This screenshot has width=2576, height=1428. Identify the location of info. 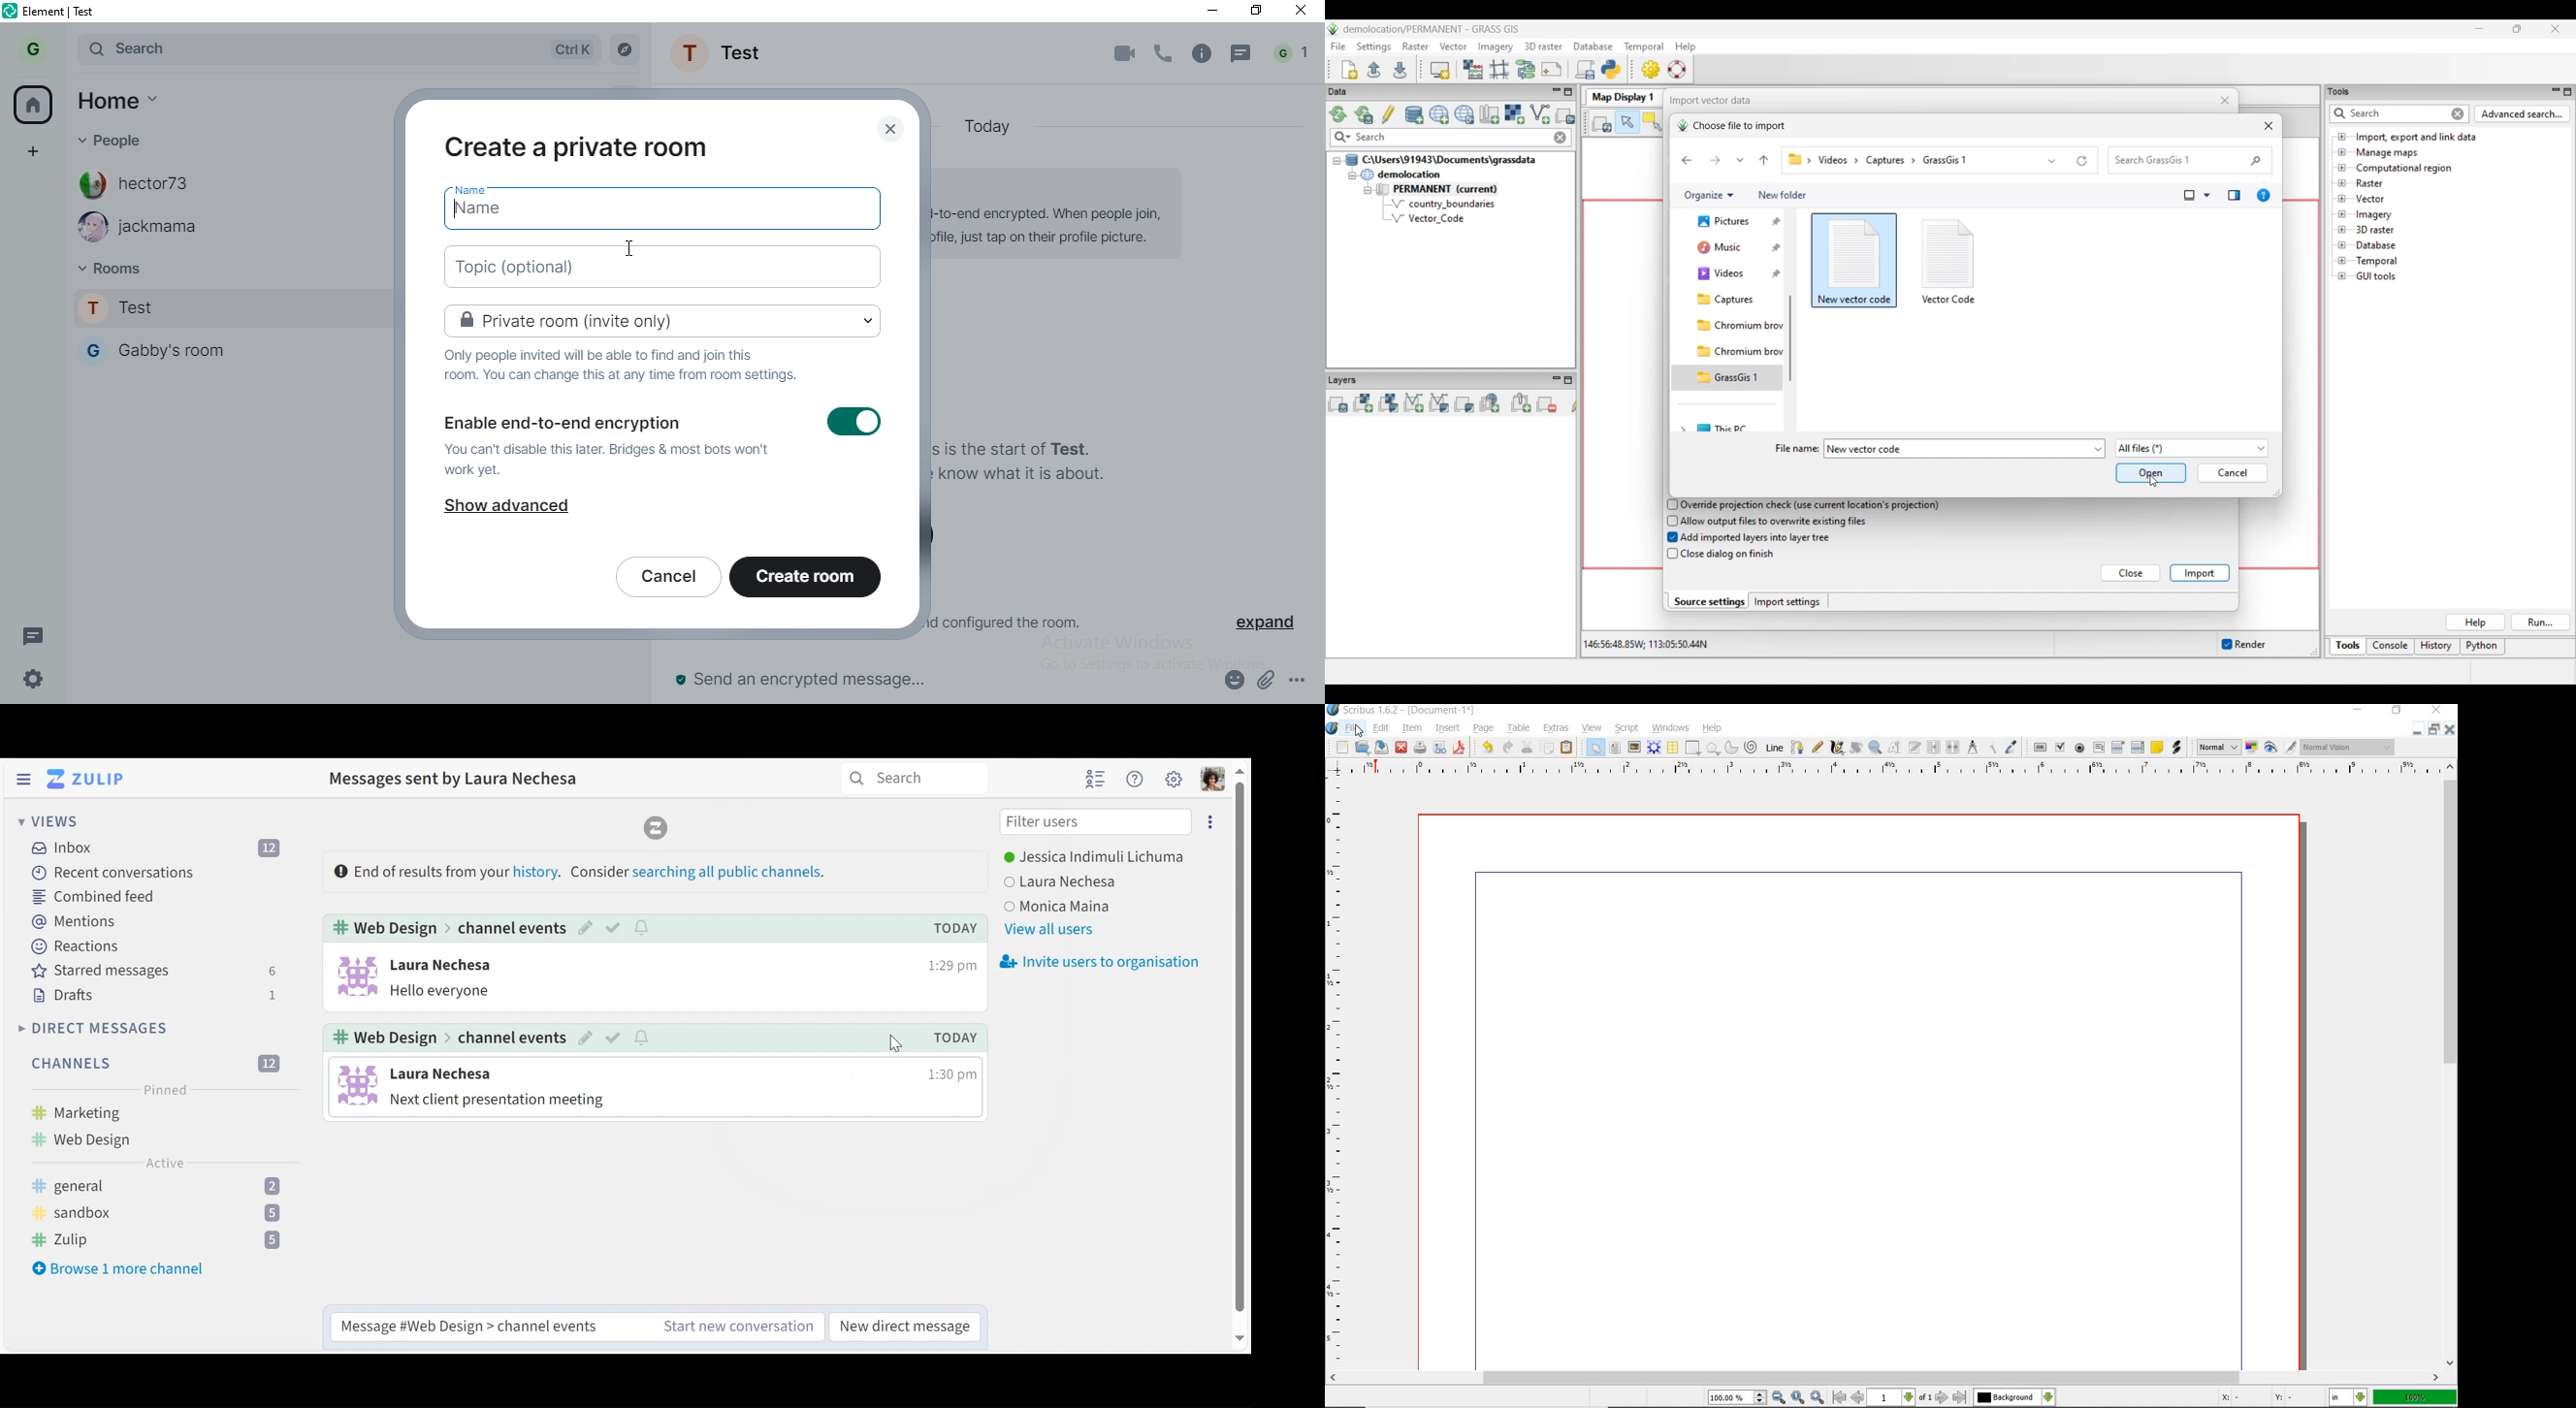
(1202, 53).